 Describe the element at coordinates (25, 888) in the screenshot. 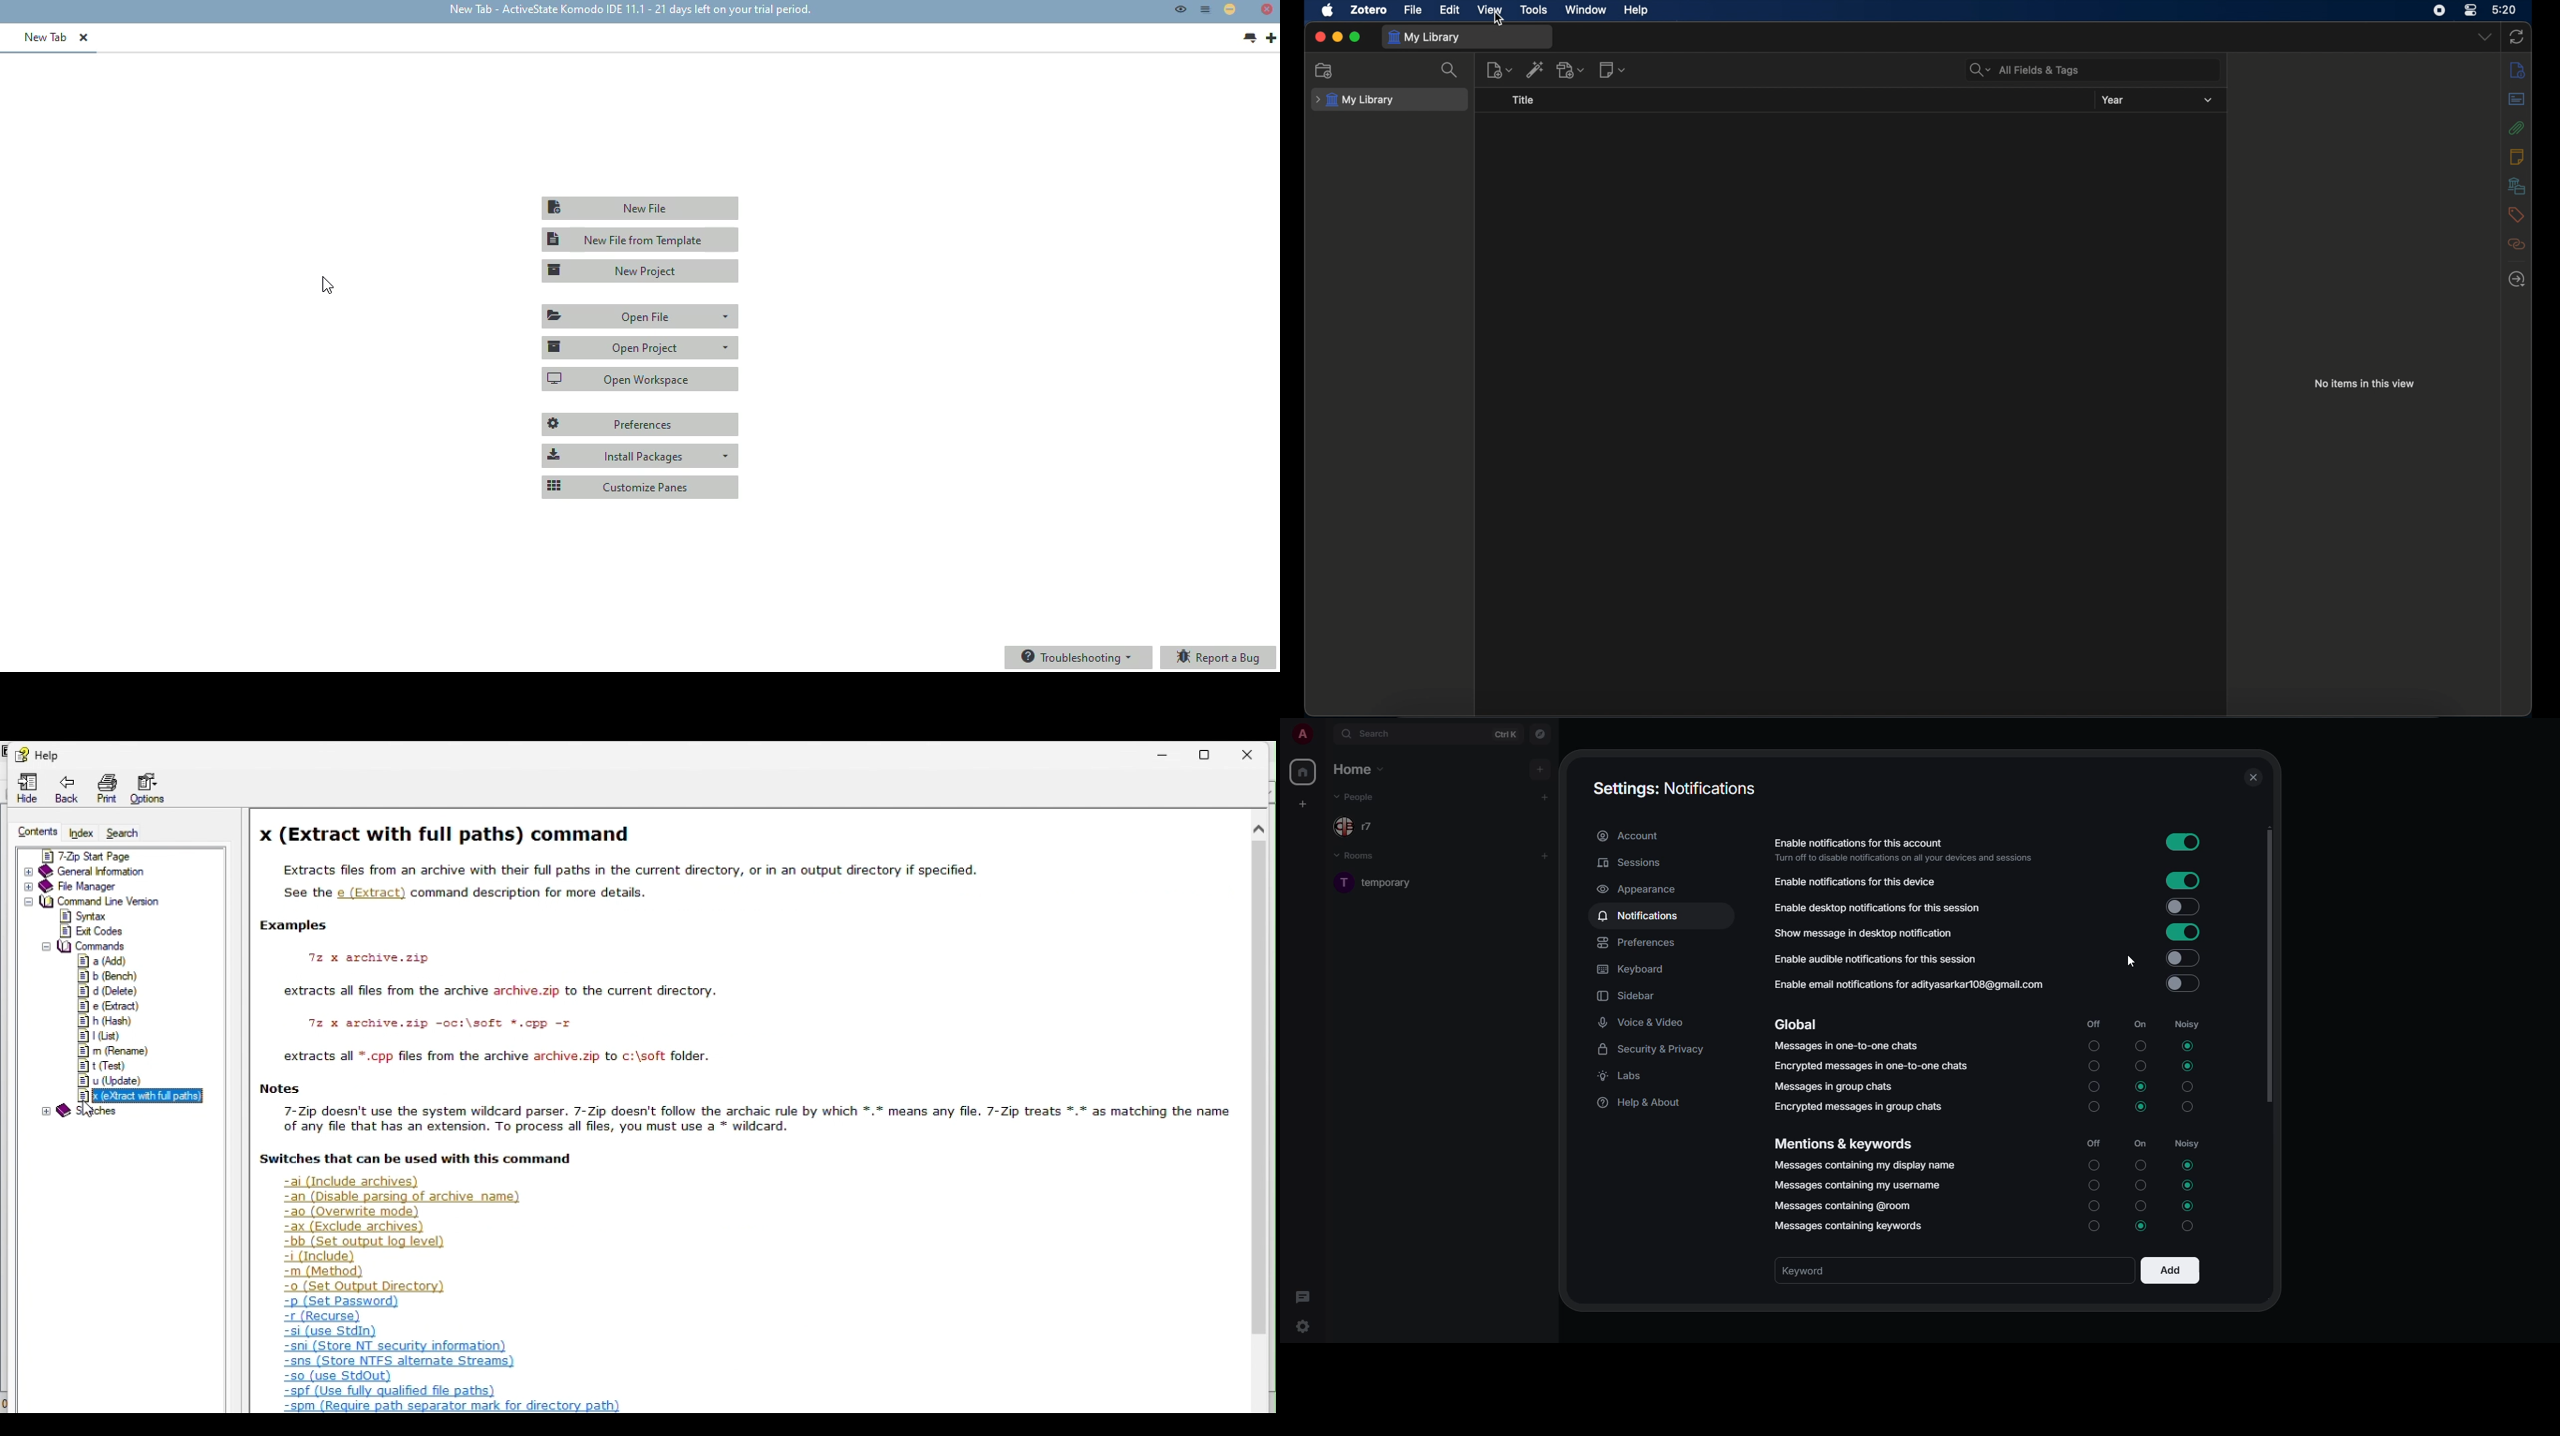

I see `expand` at that location.